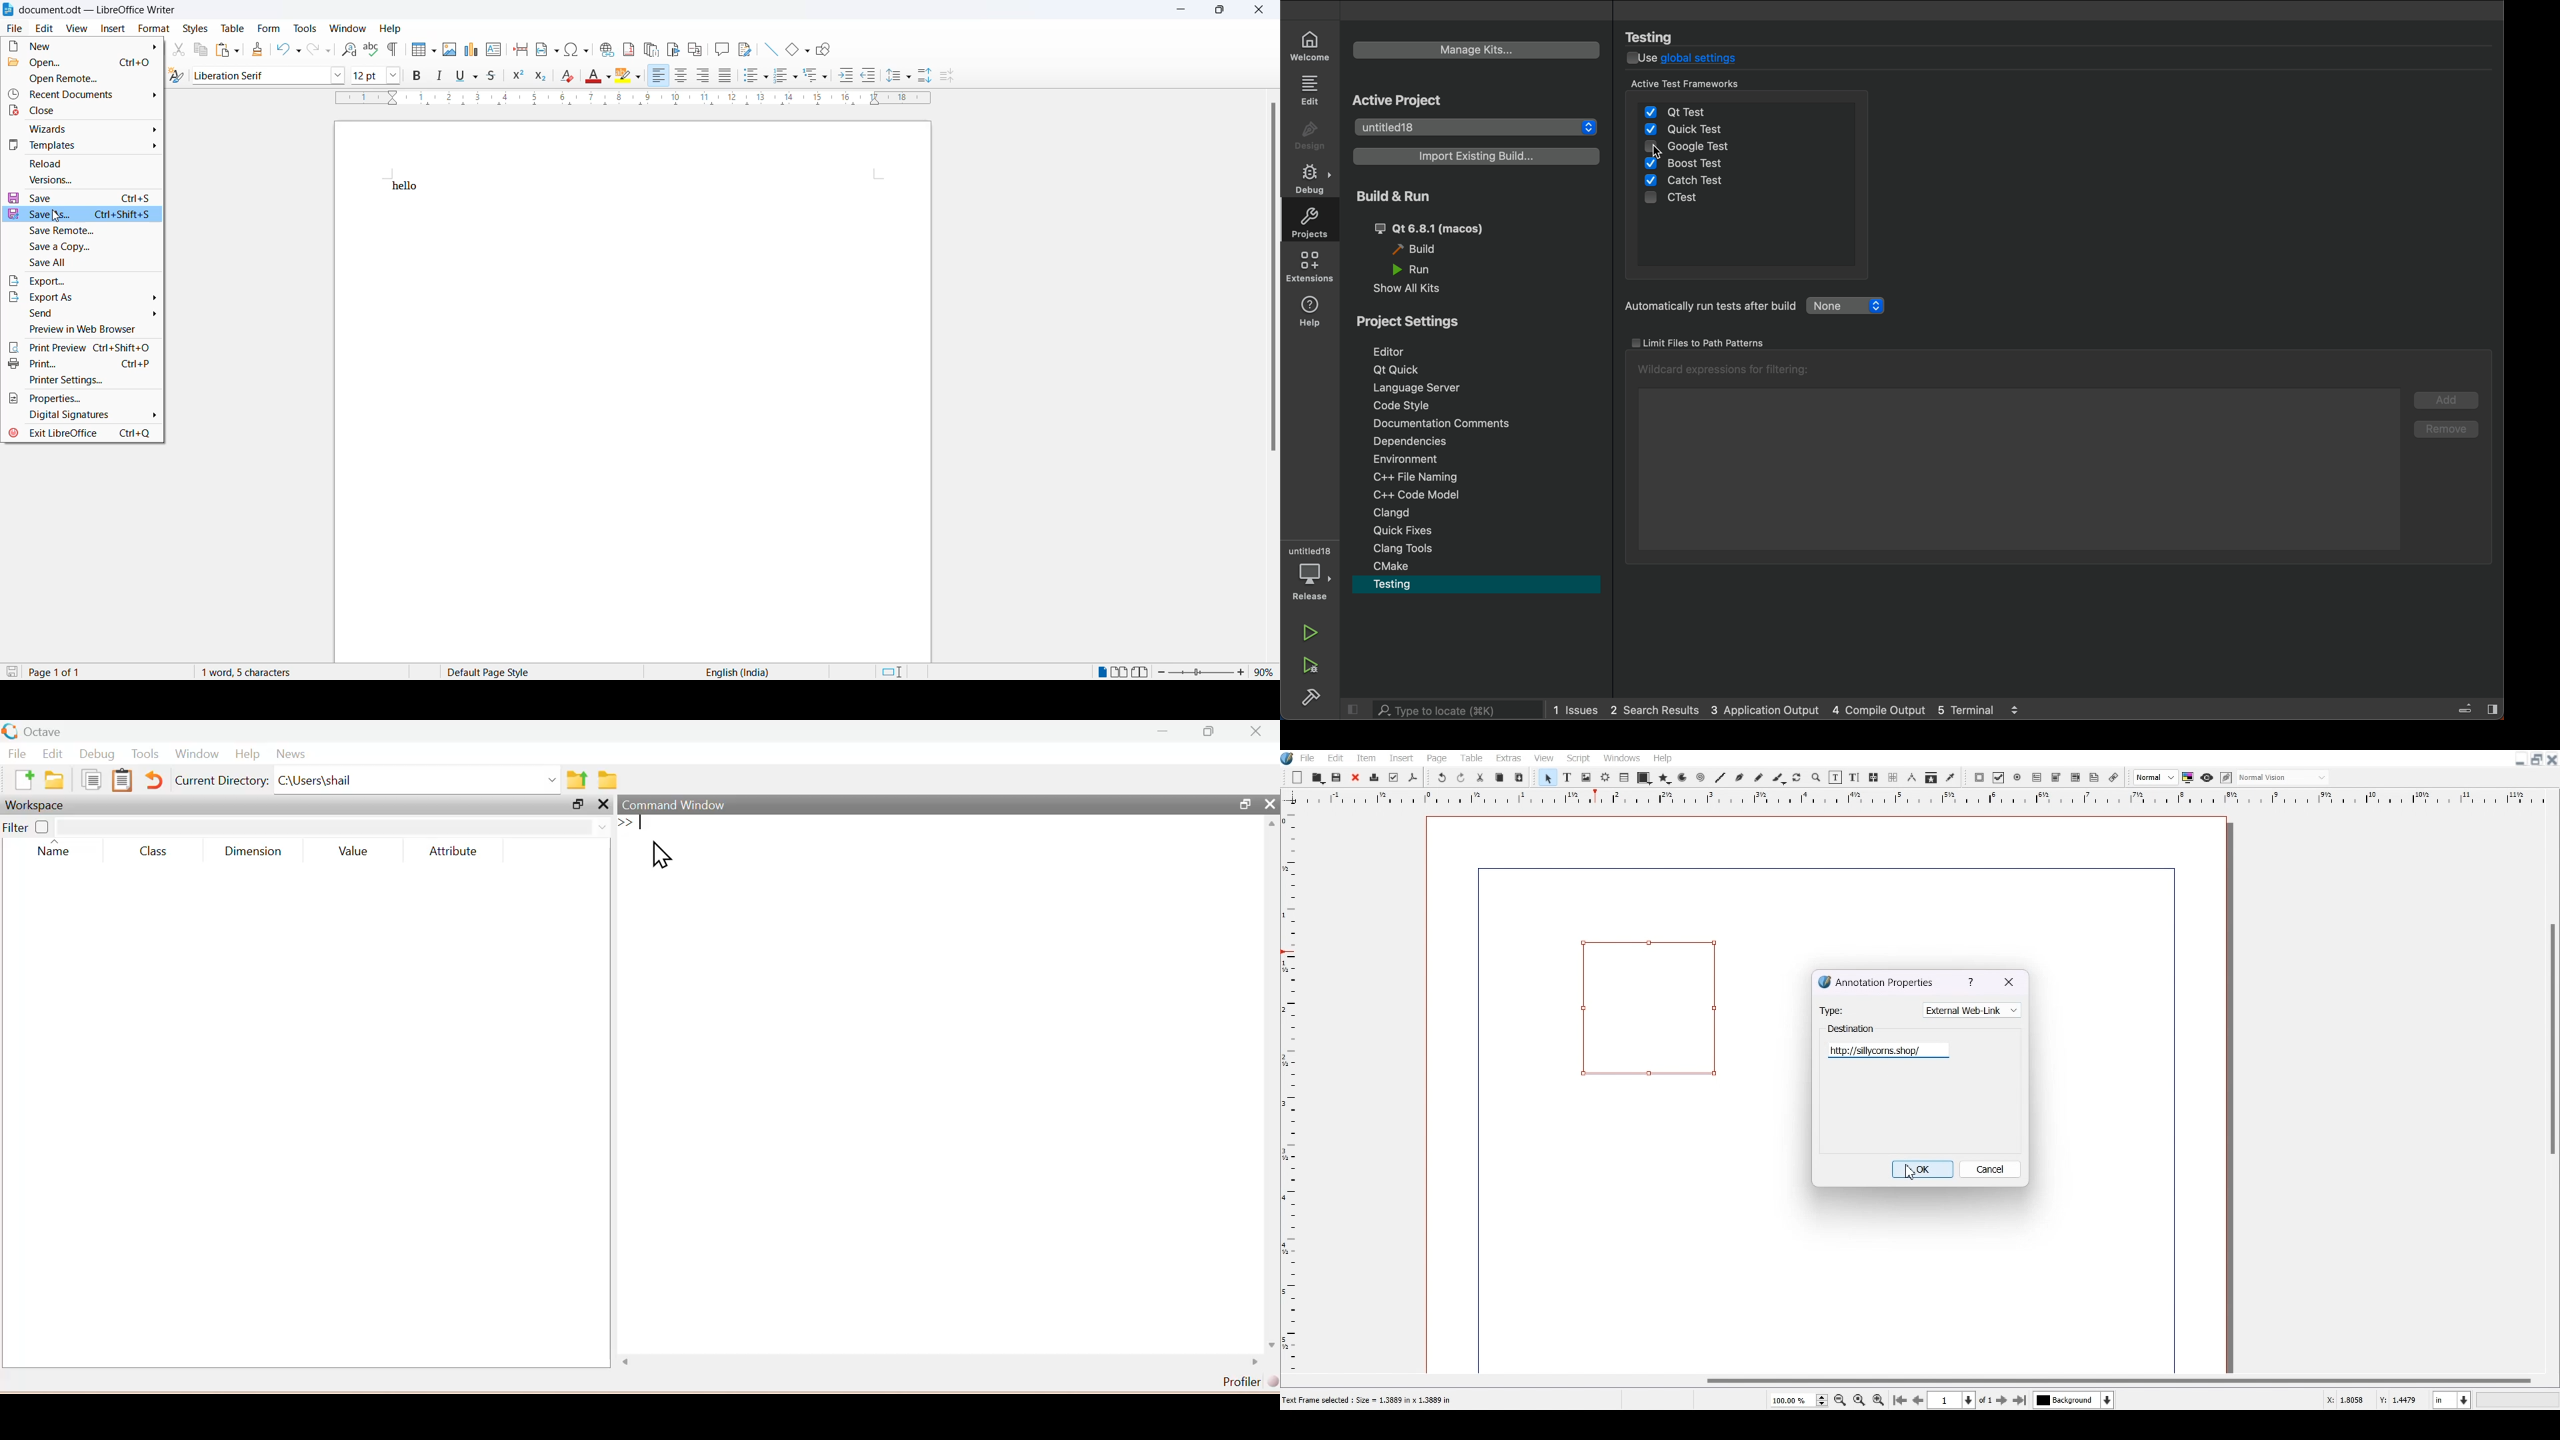 Image resolution: width=2576 pixels, height=1456 pixels. I want to click on Go to next page, so click(2003, 1400).